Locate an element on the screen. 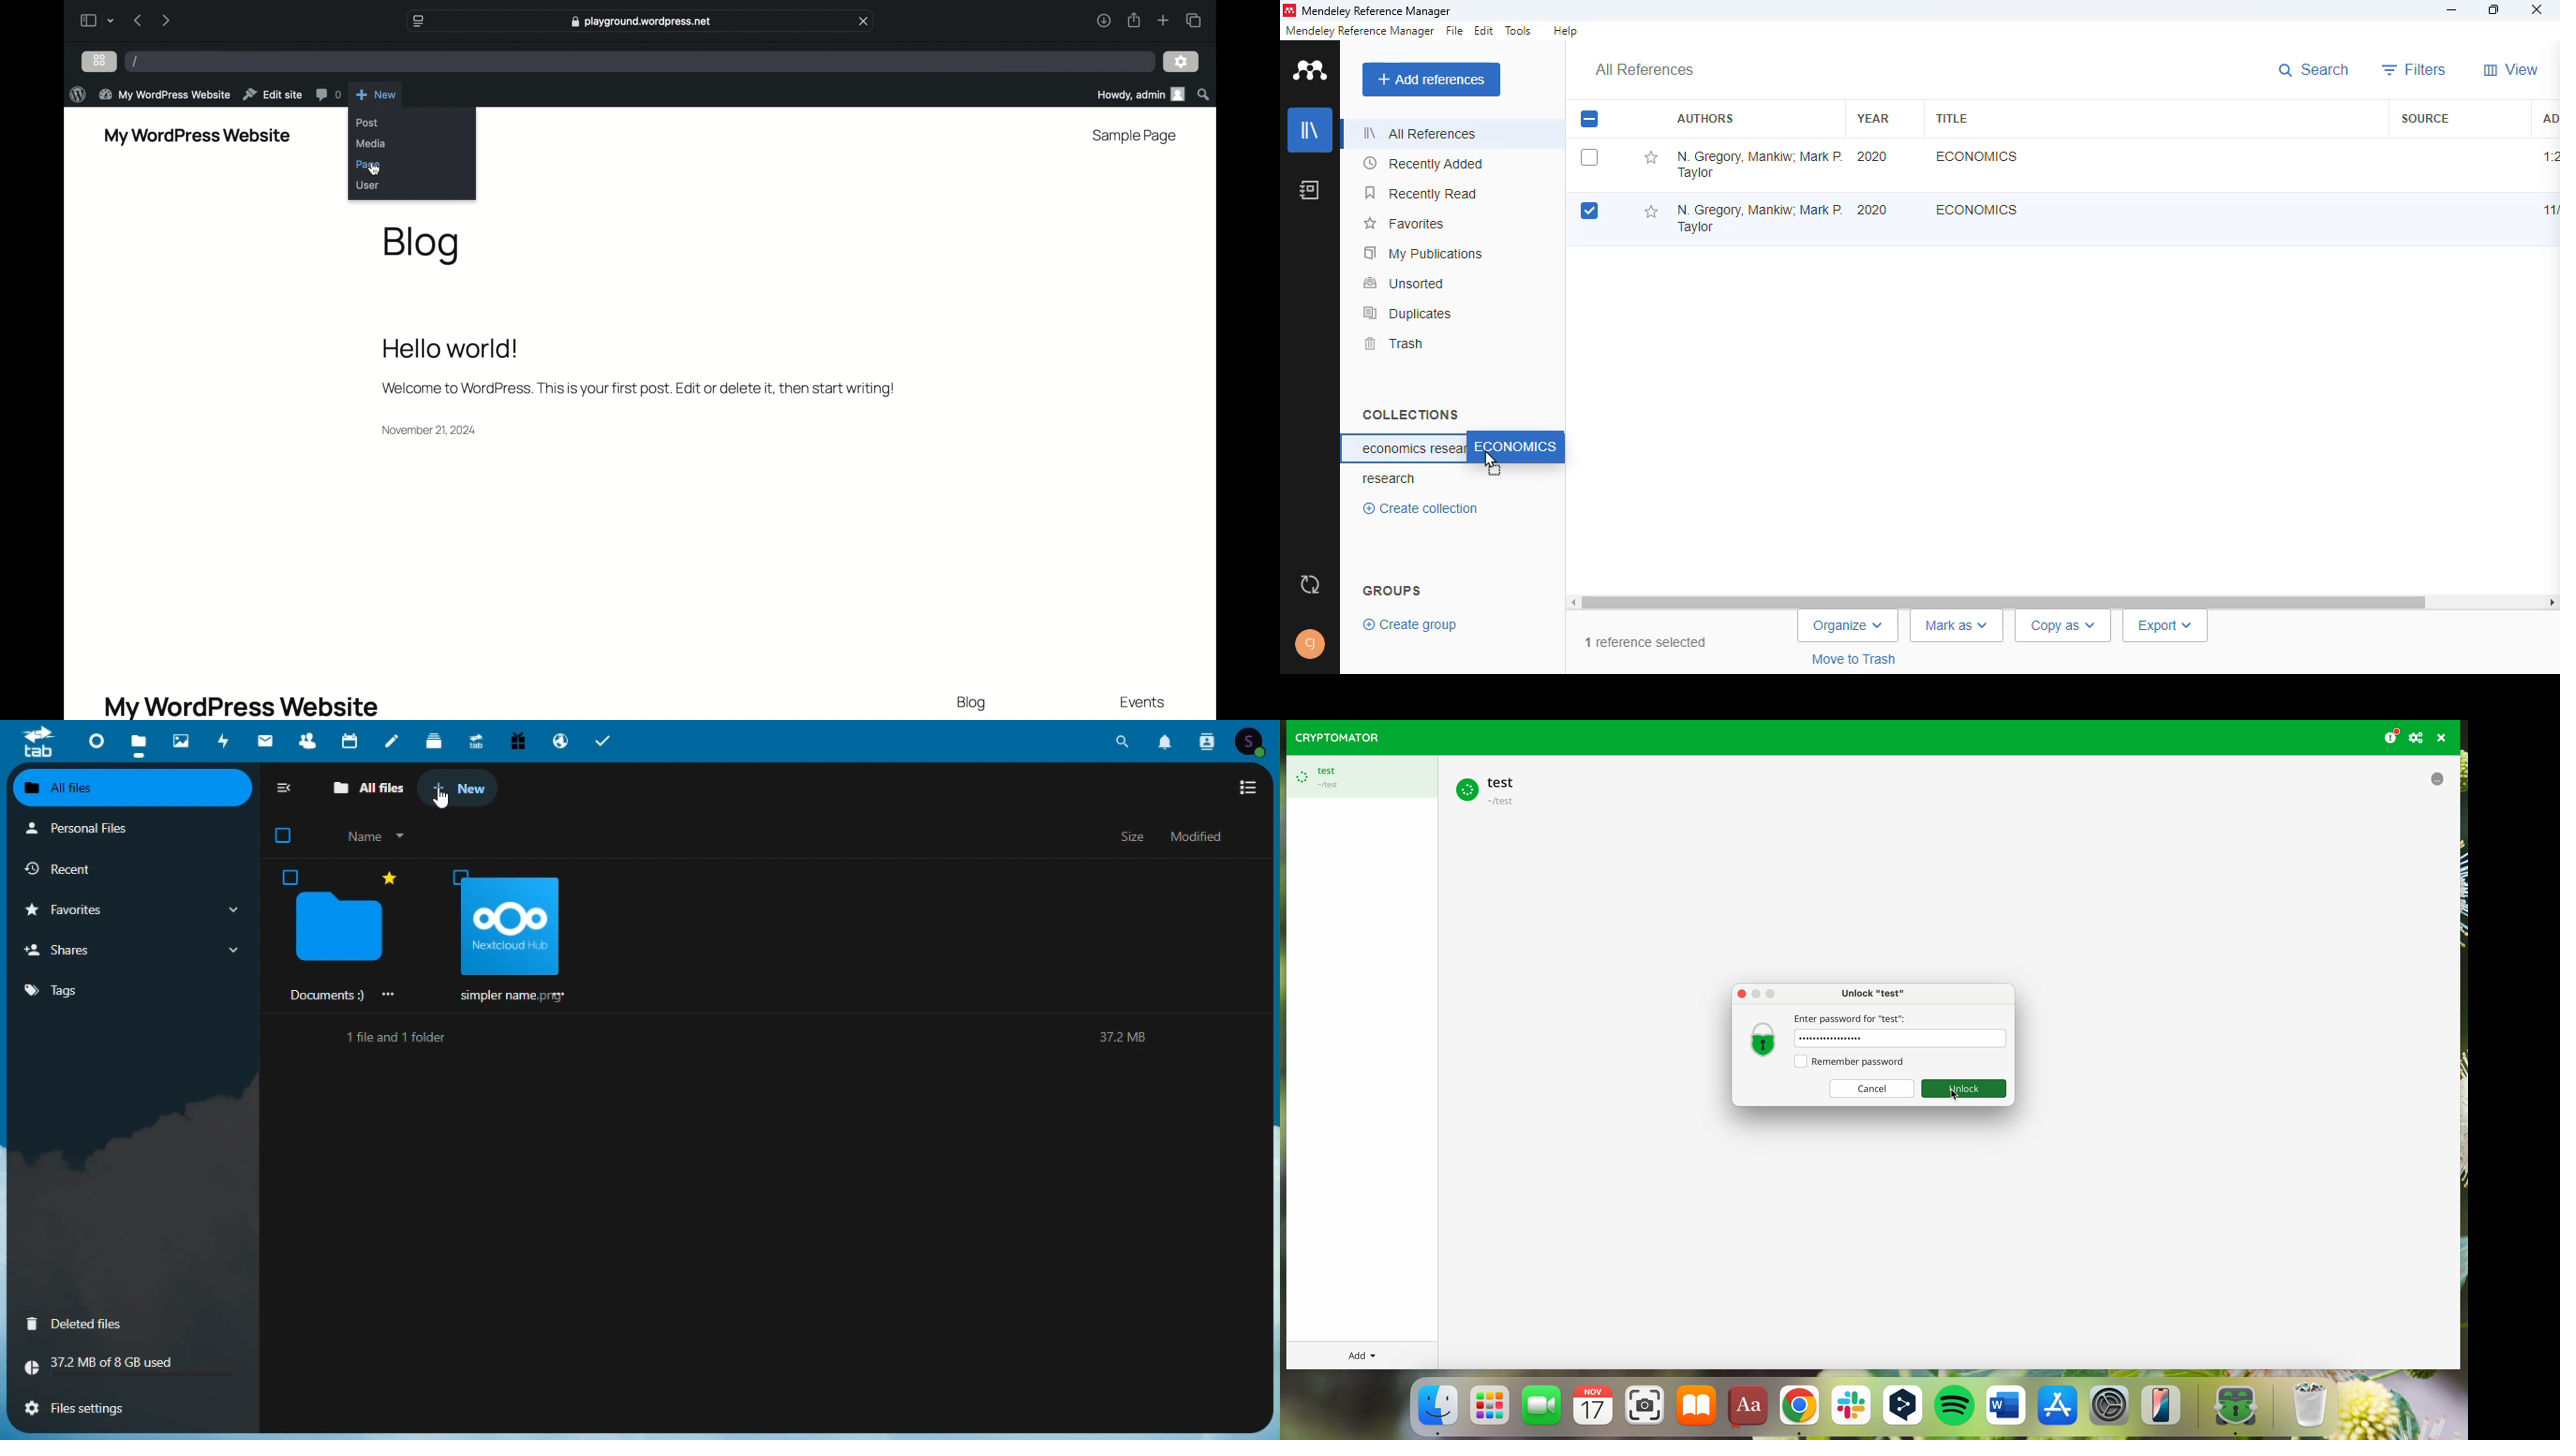  help is located at coordinates (1565, 31).